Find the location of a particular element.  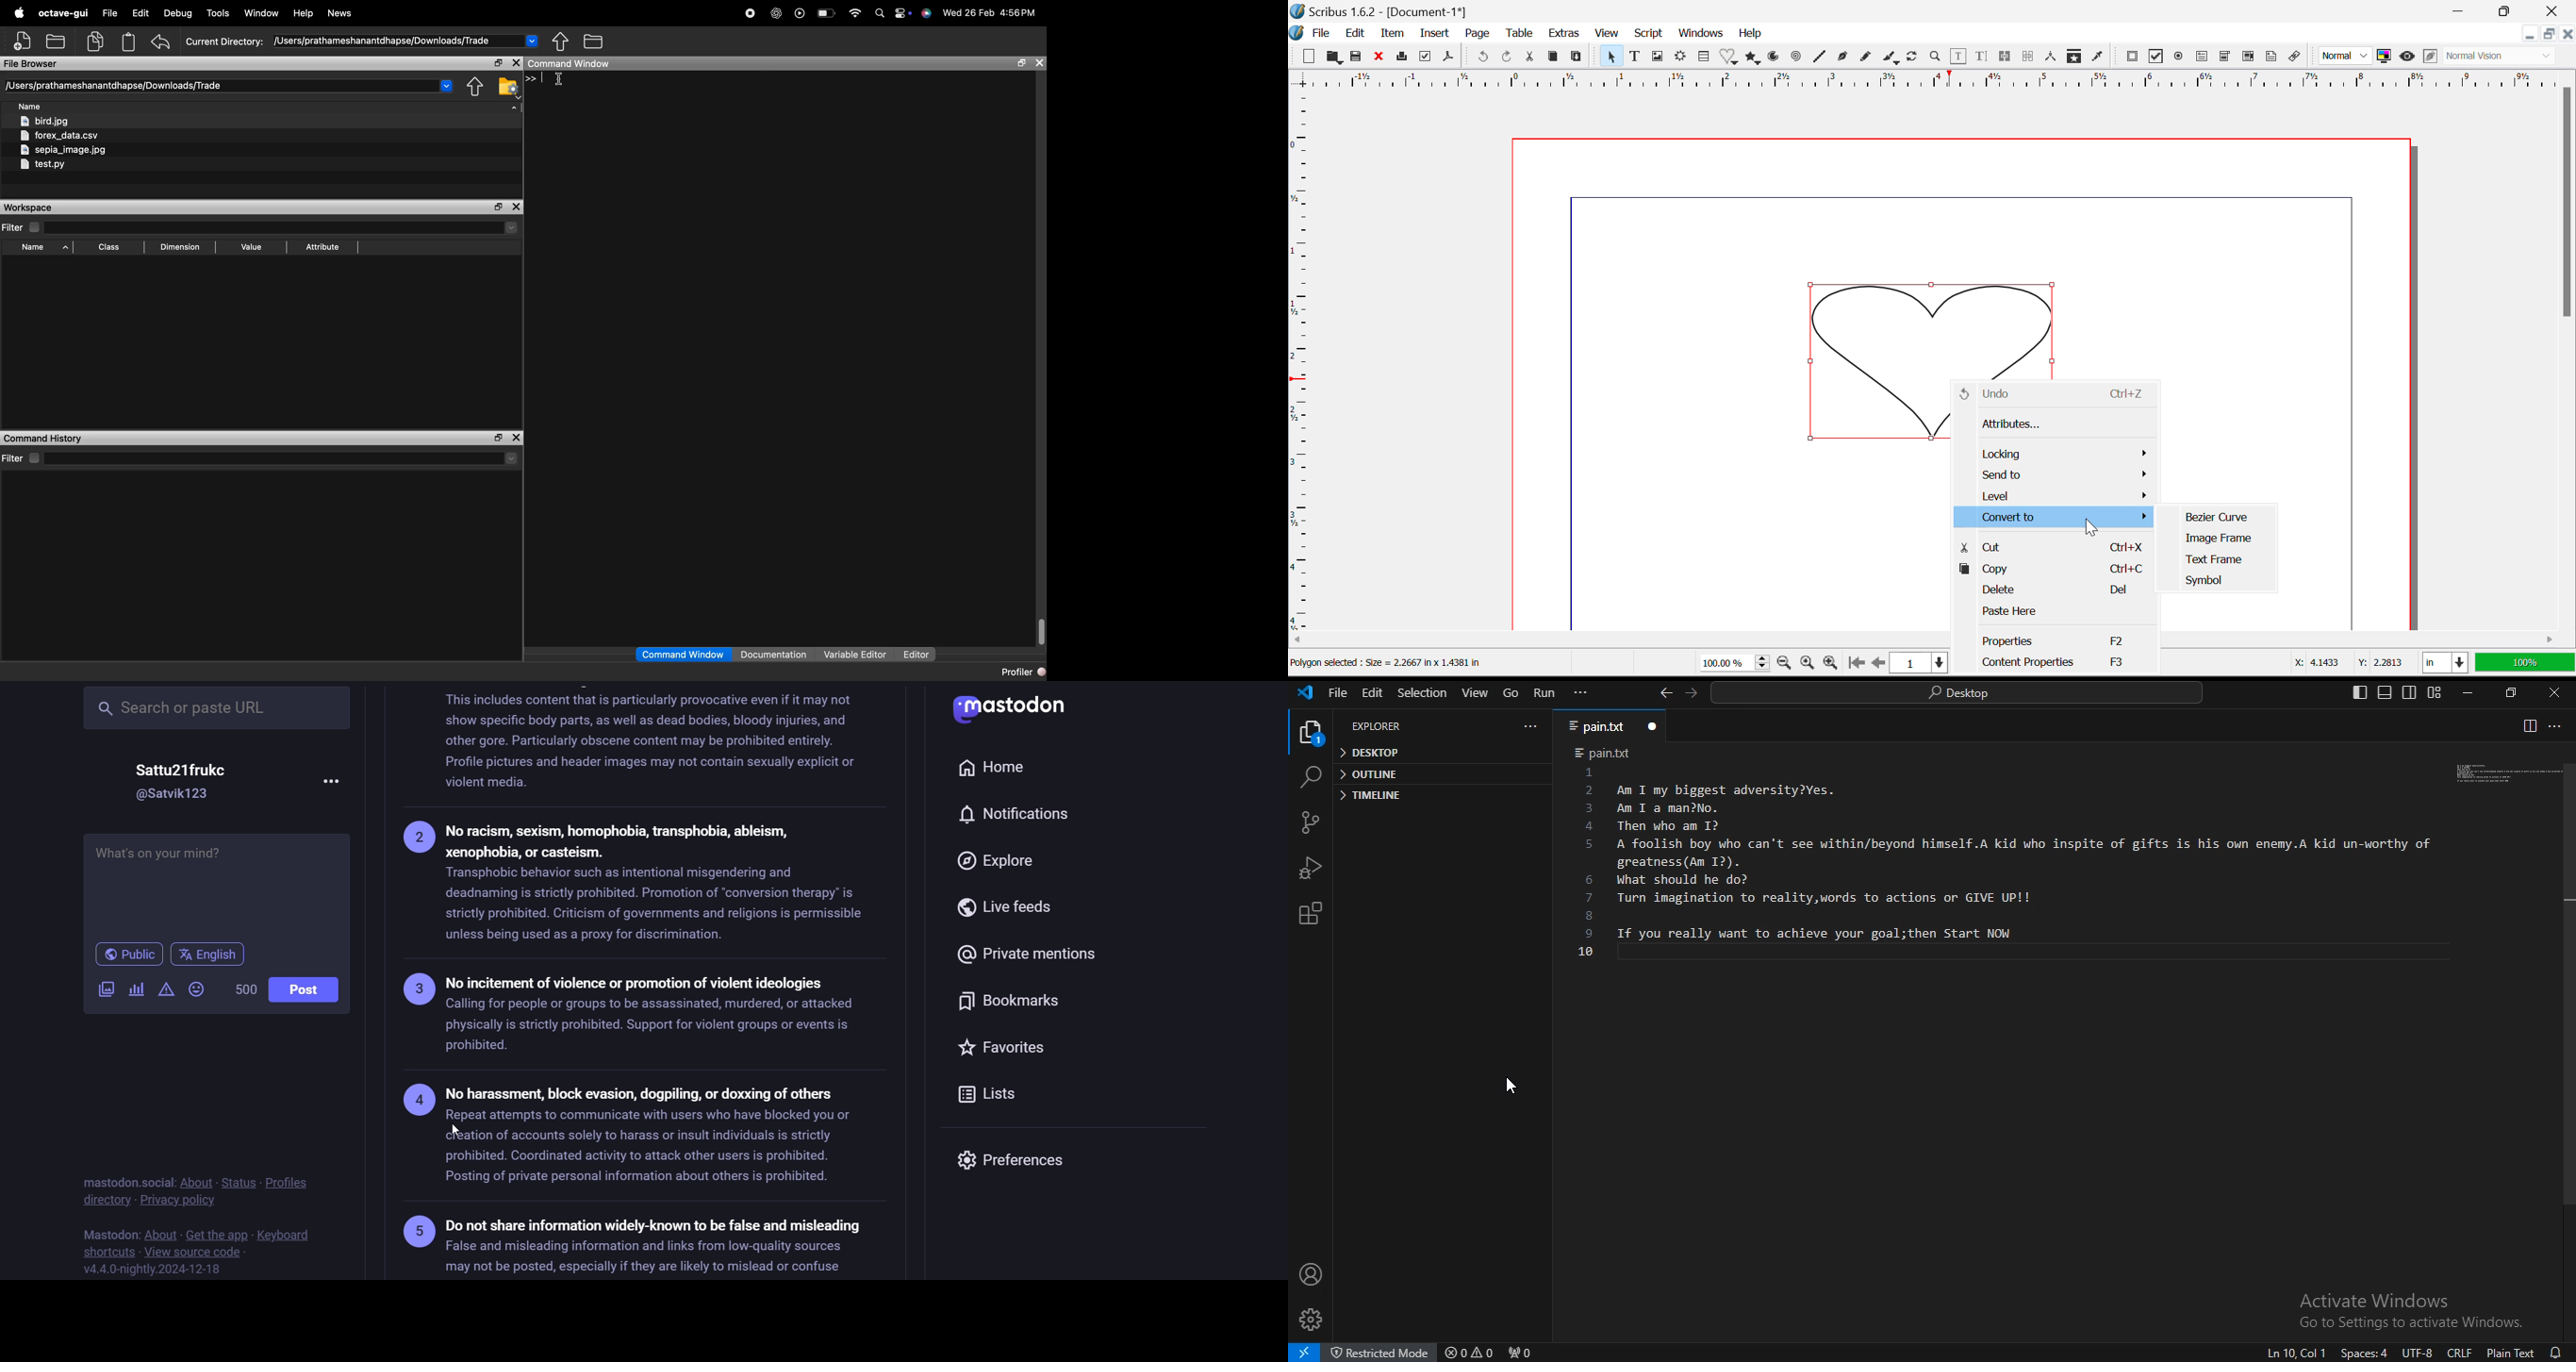

Delete is located at coordinates (2053, 591).